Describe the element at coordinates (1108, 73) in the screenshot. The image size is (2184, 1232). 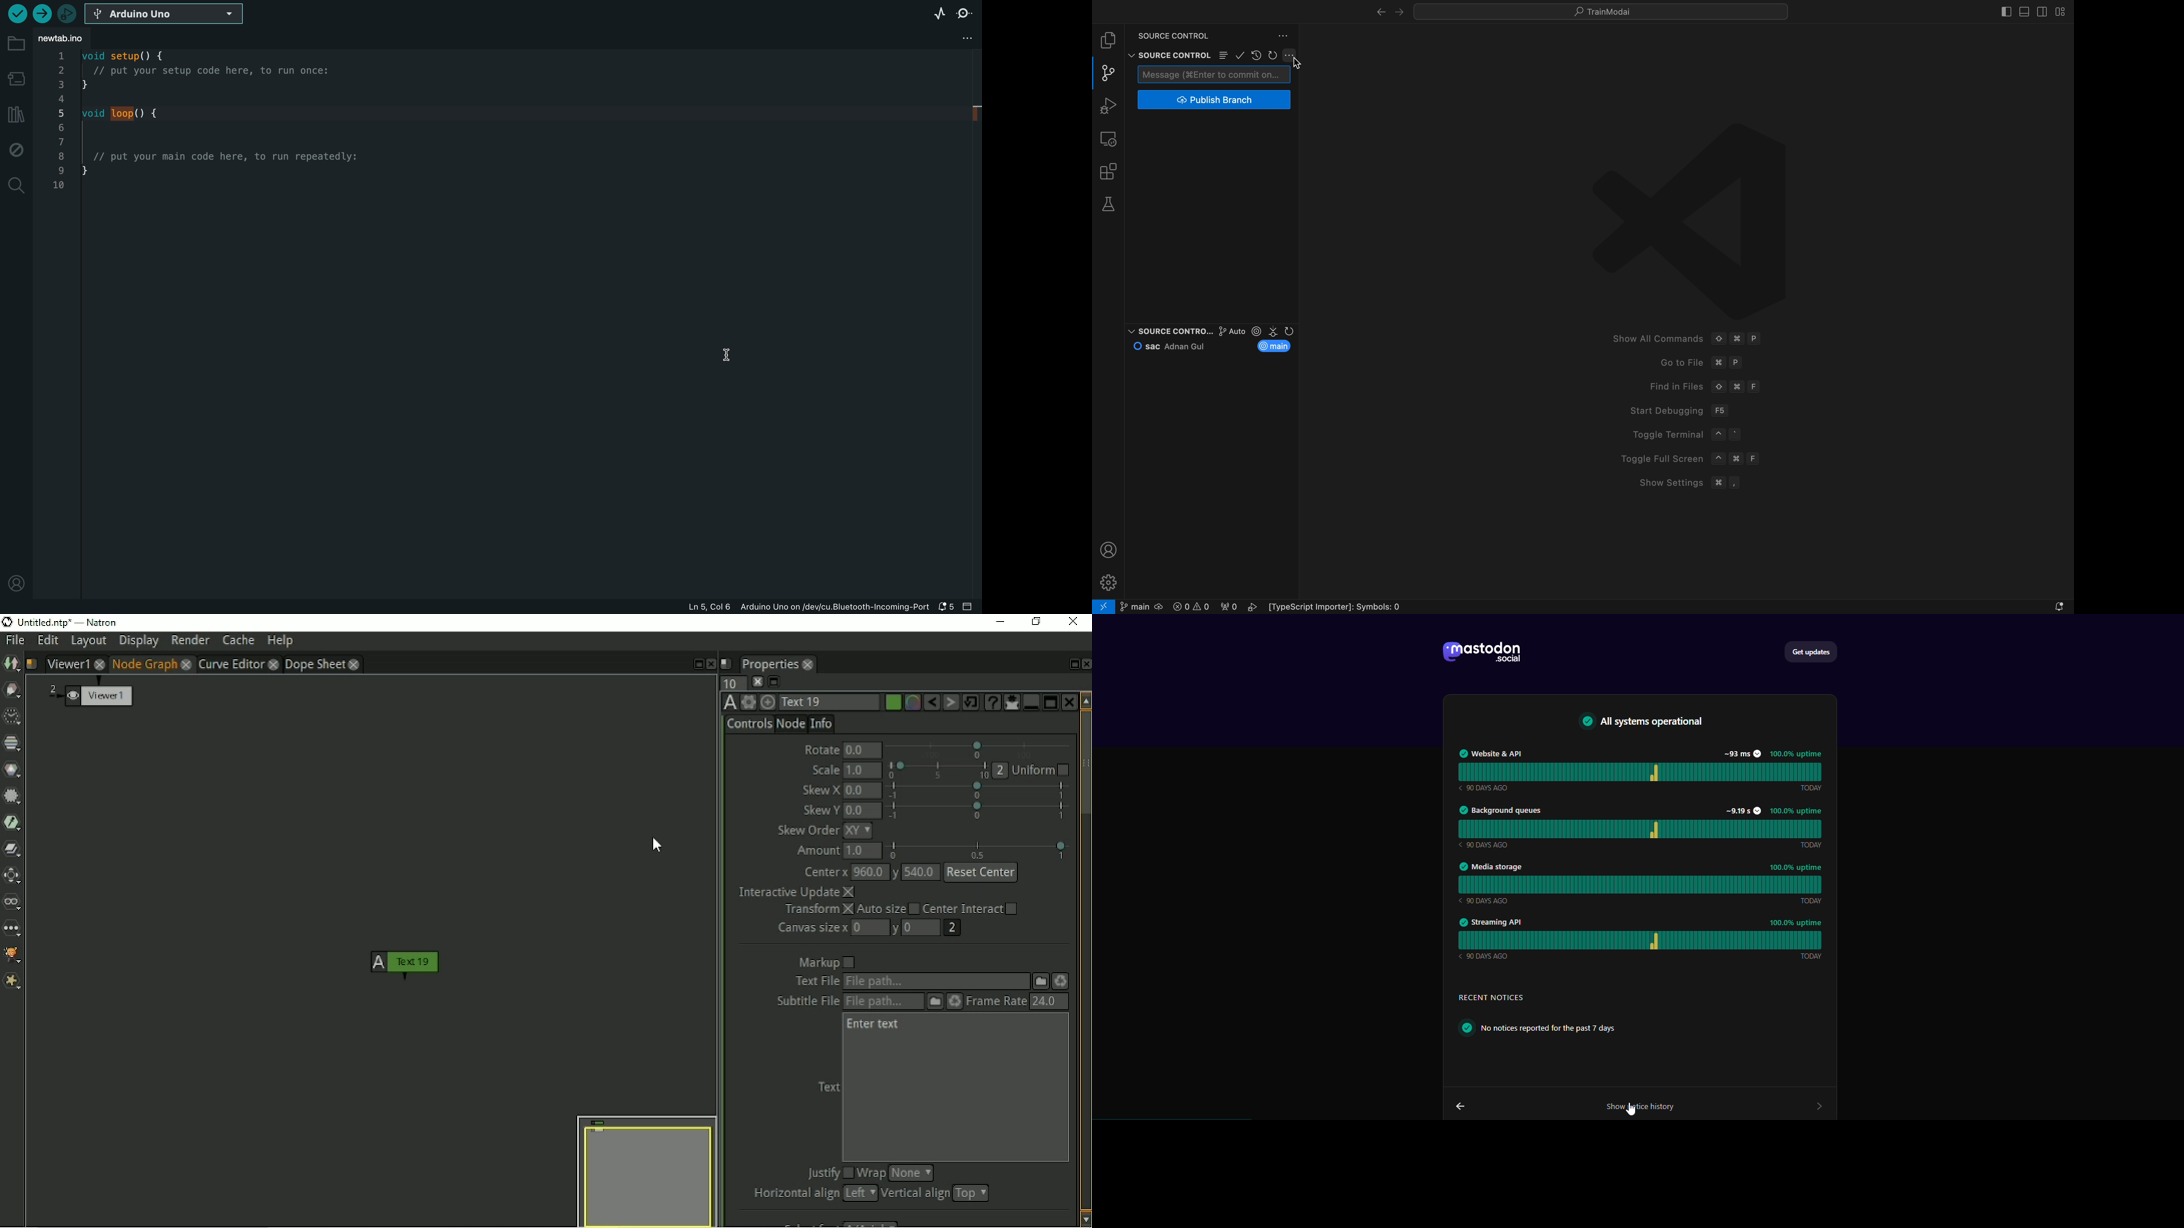
I see `git panel` at that location.